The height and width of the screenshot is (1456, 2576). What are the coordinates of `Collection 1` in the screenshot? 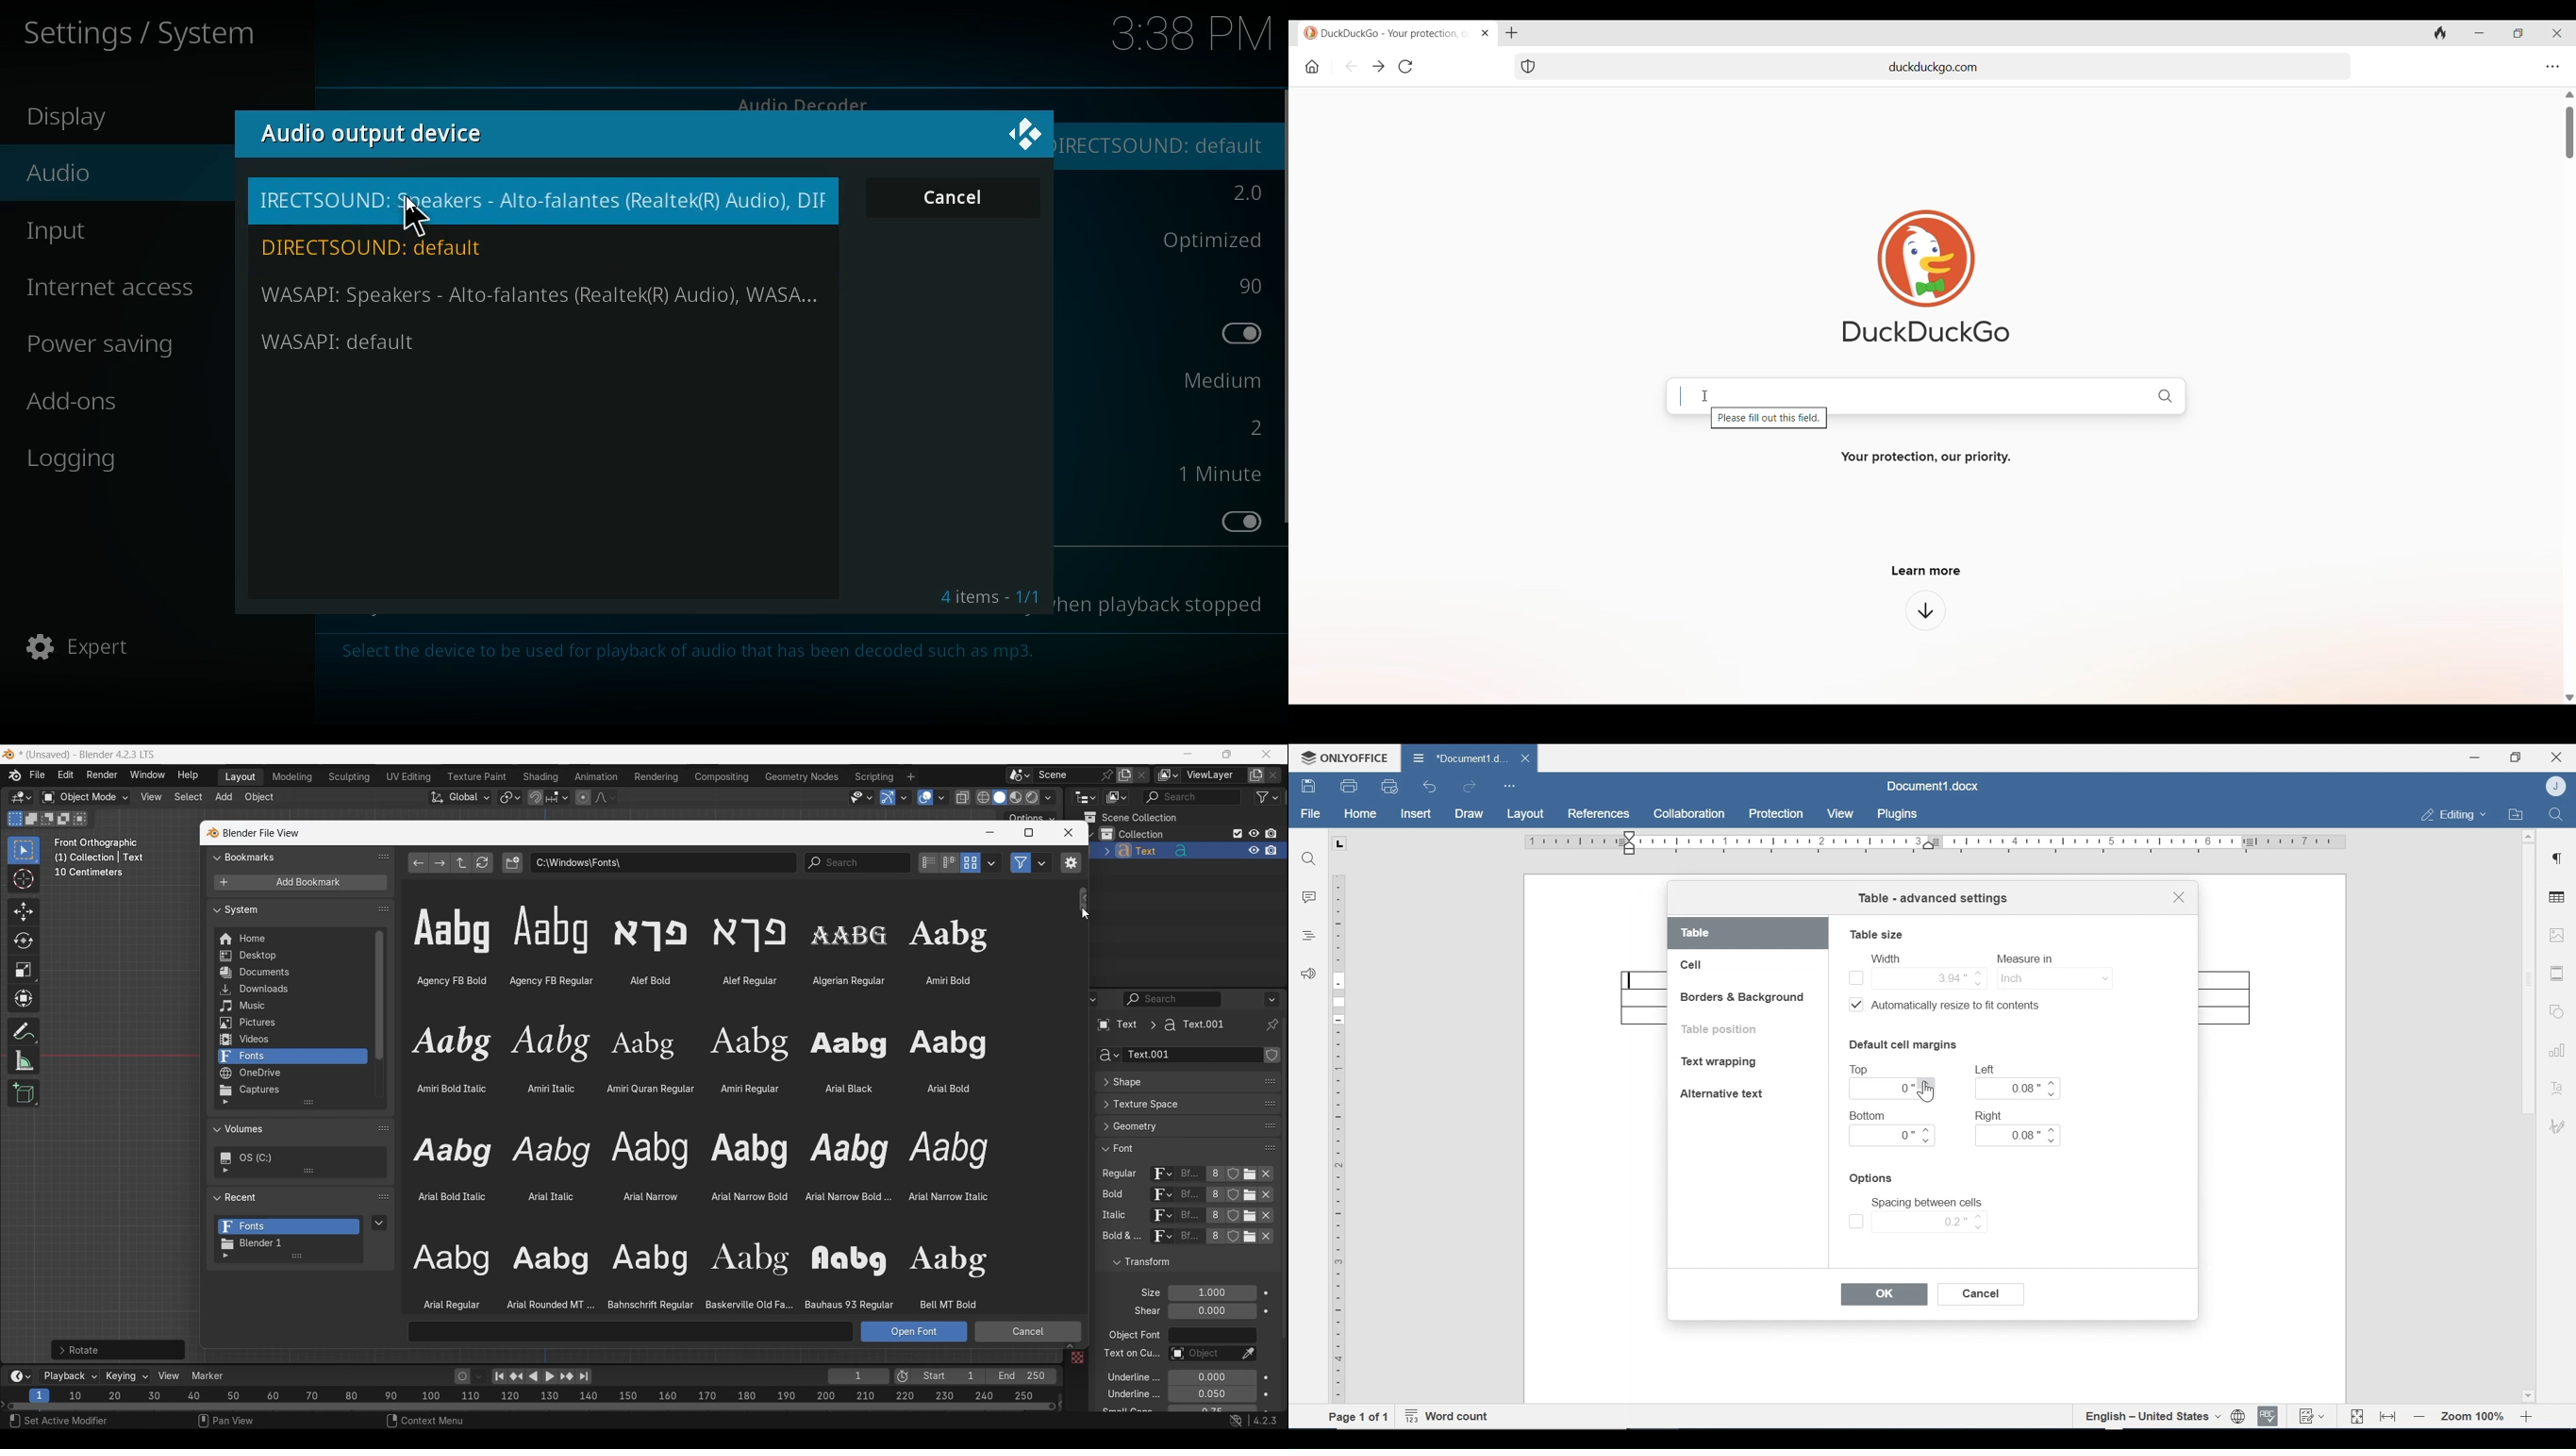 It's located at (1135, 834).